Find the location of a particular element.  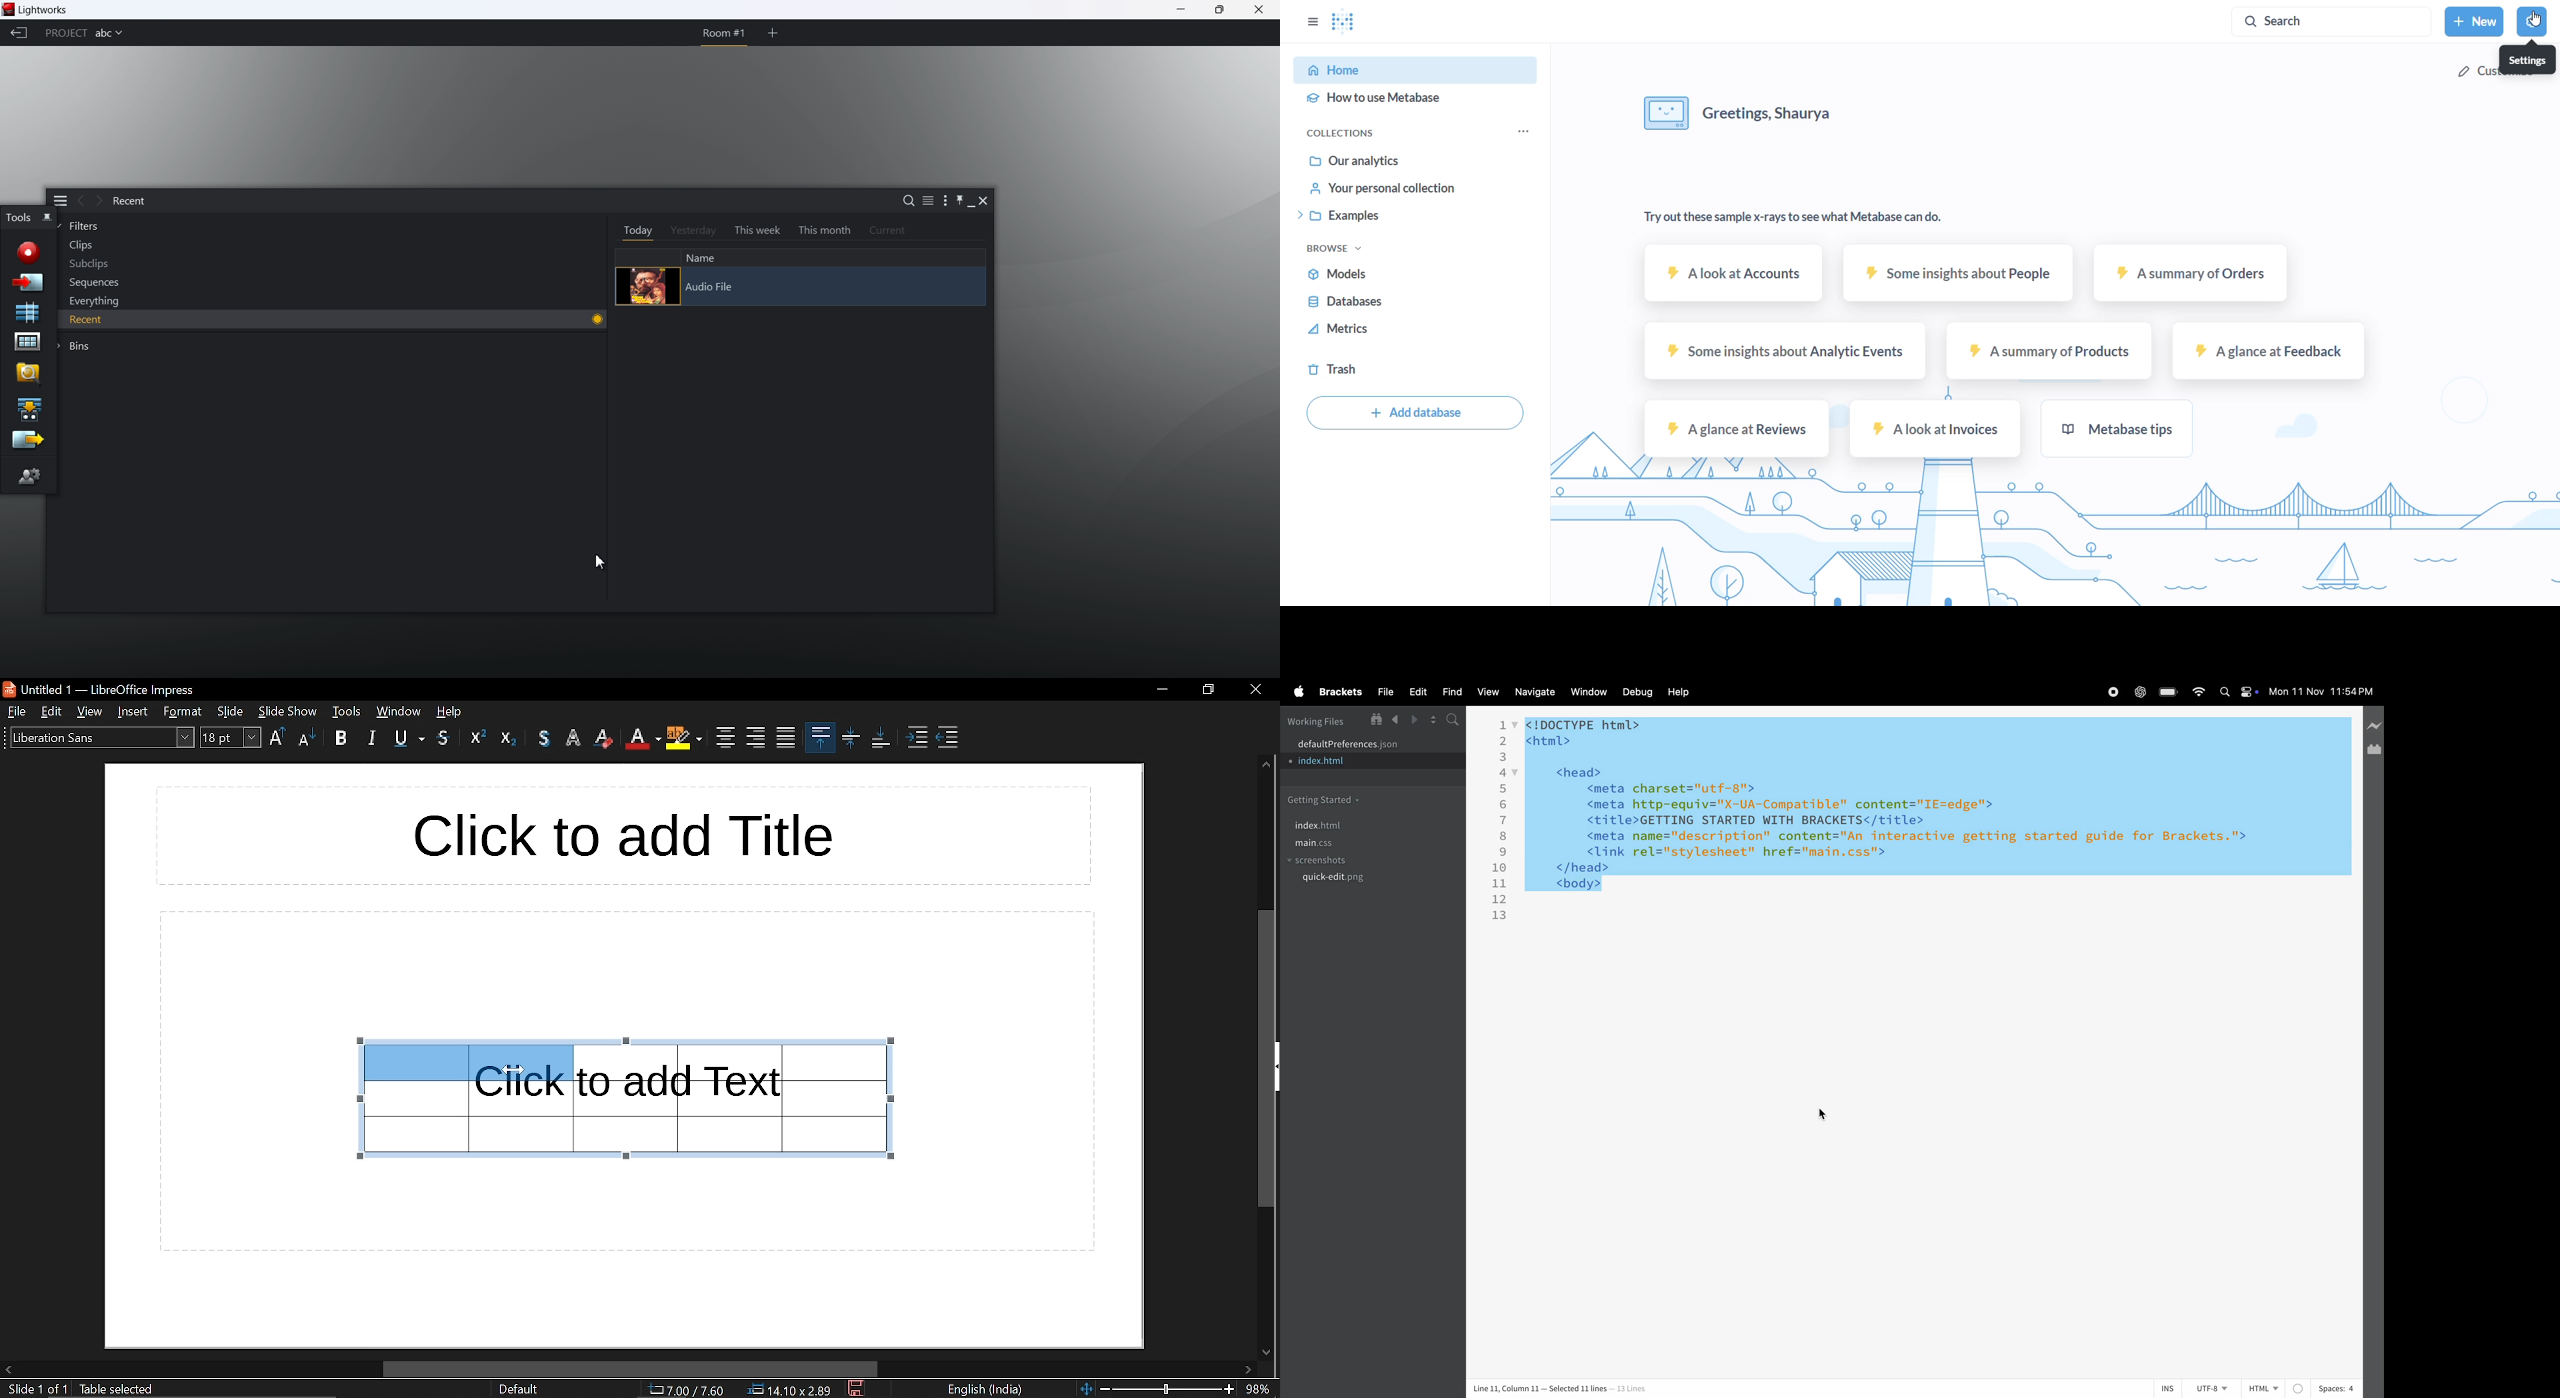

database is located at coordinates (1353, 301).